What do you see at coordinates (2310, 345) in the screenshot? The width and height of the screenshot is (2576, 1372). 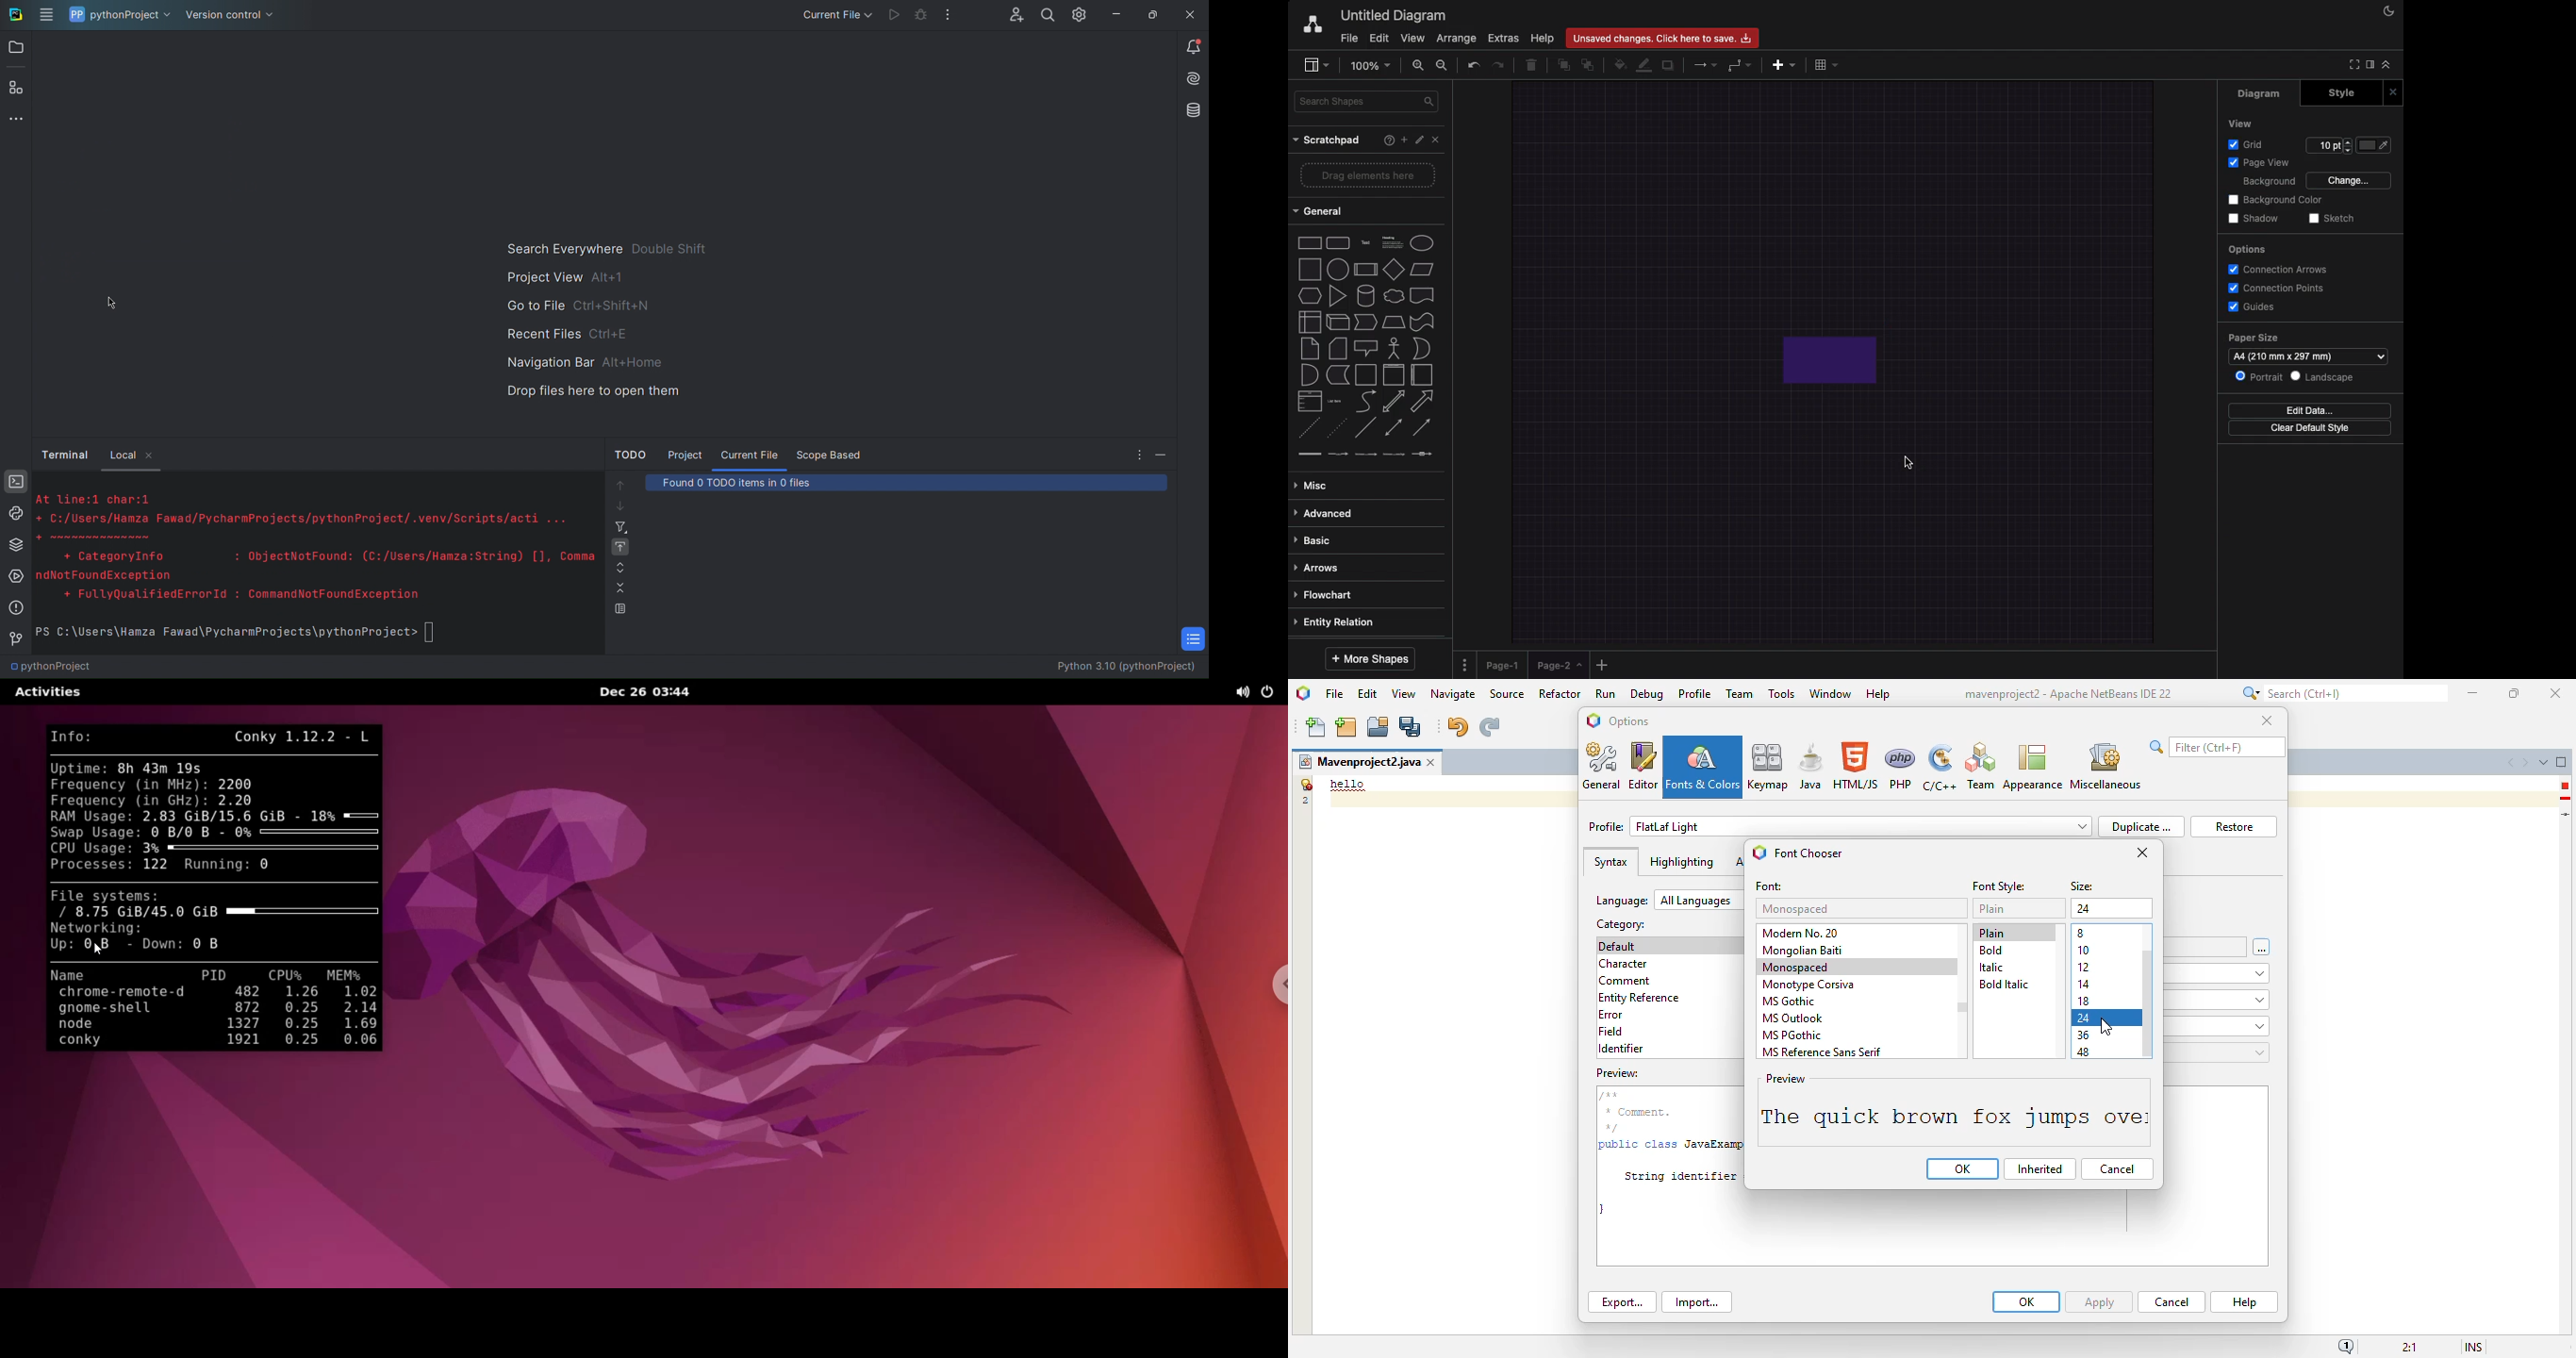 I see `Paper size` at bounding box center [2310, 345].